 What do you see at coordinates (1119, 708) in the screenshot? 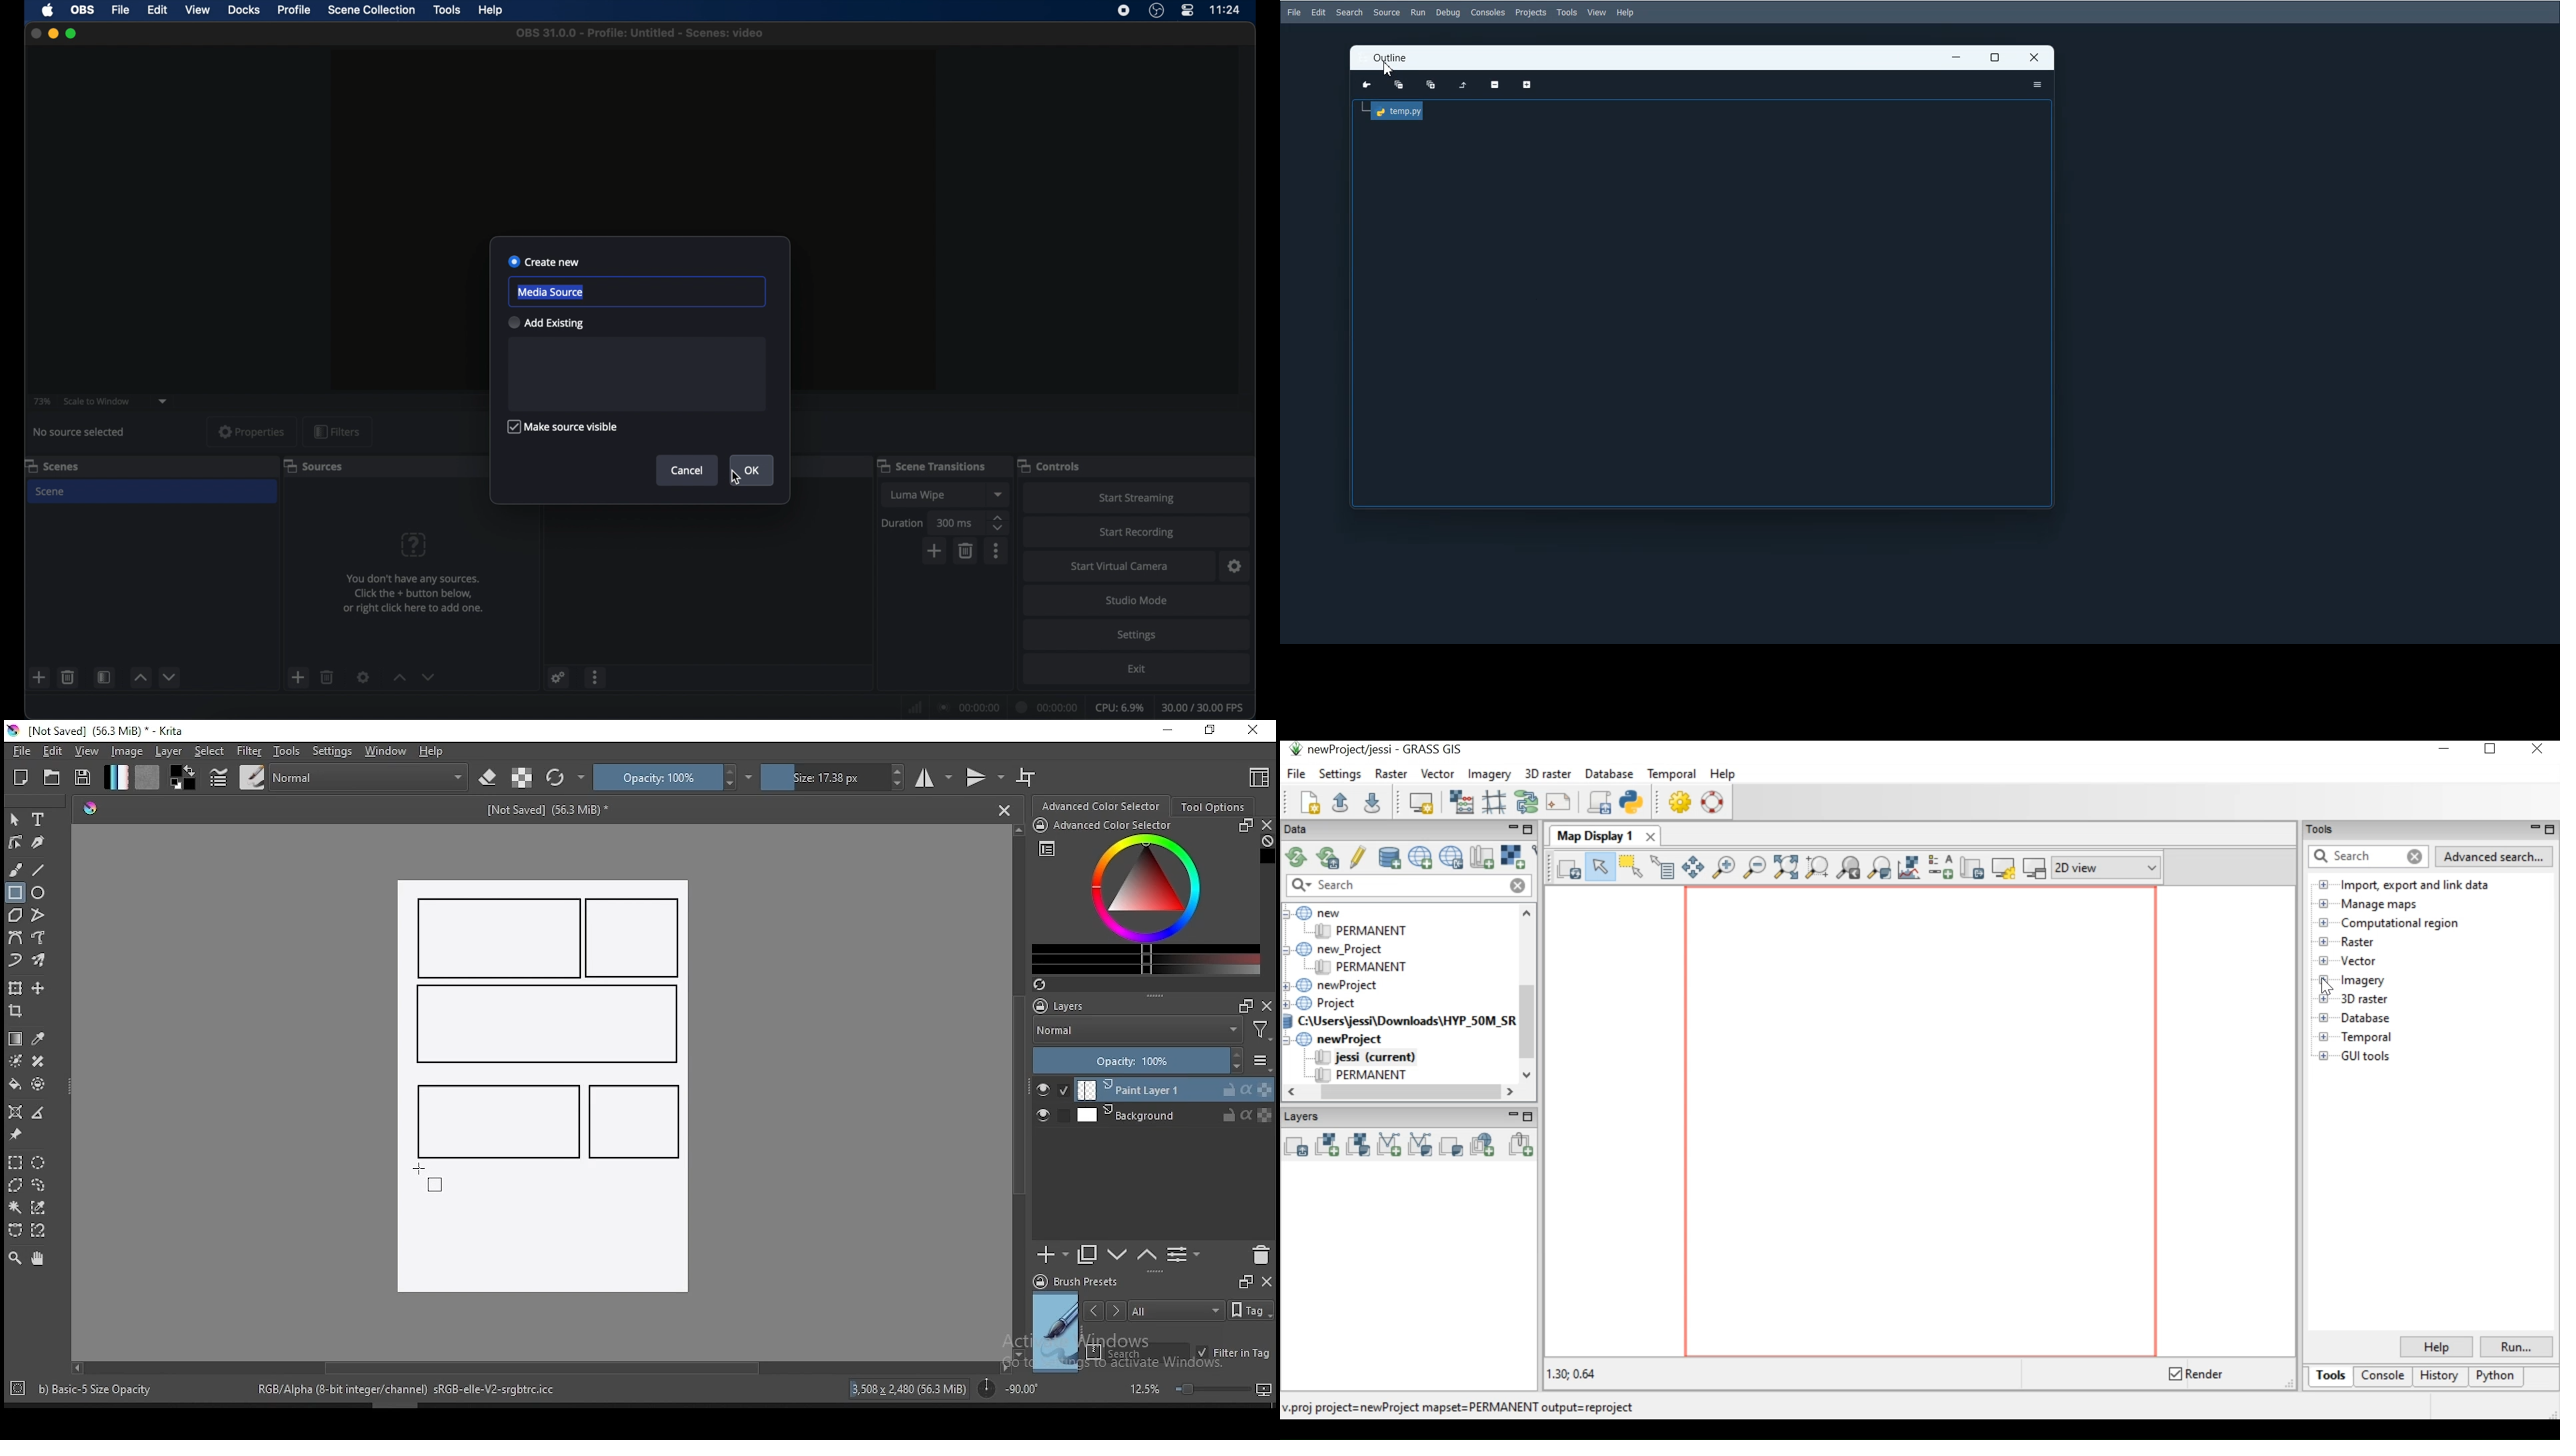
I see `cpu` at bounding box center [1119, 708].